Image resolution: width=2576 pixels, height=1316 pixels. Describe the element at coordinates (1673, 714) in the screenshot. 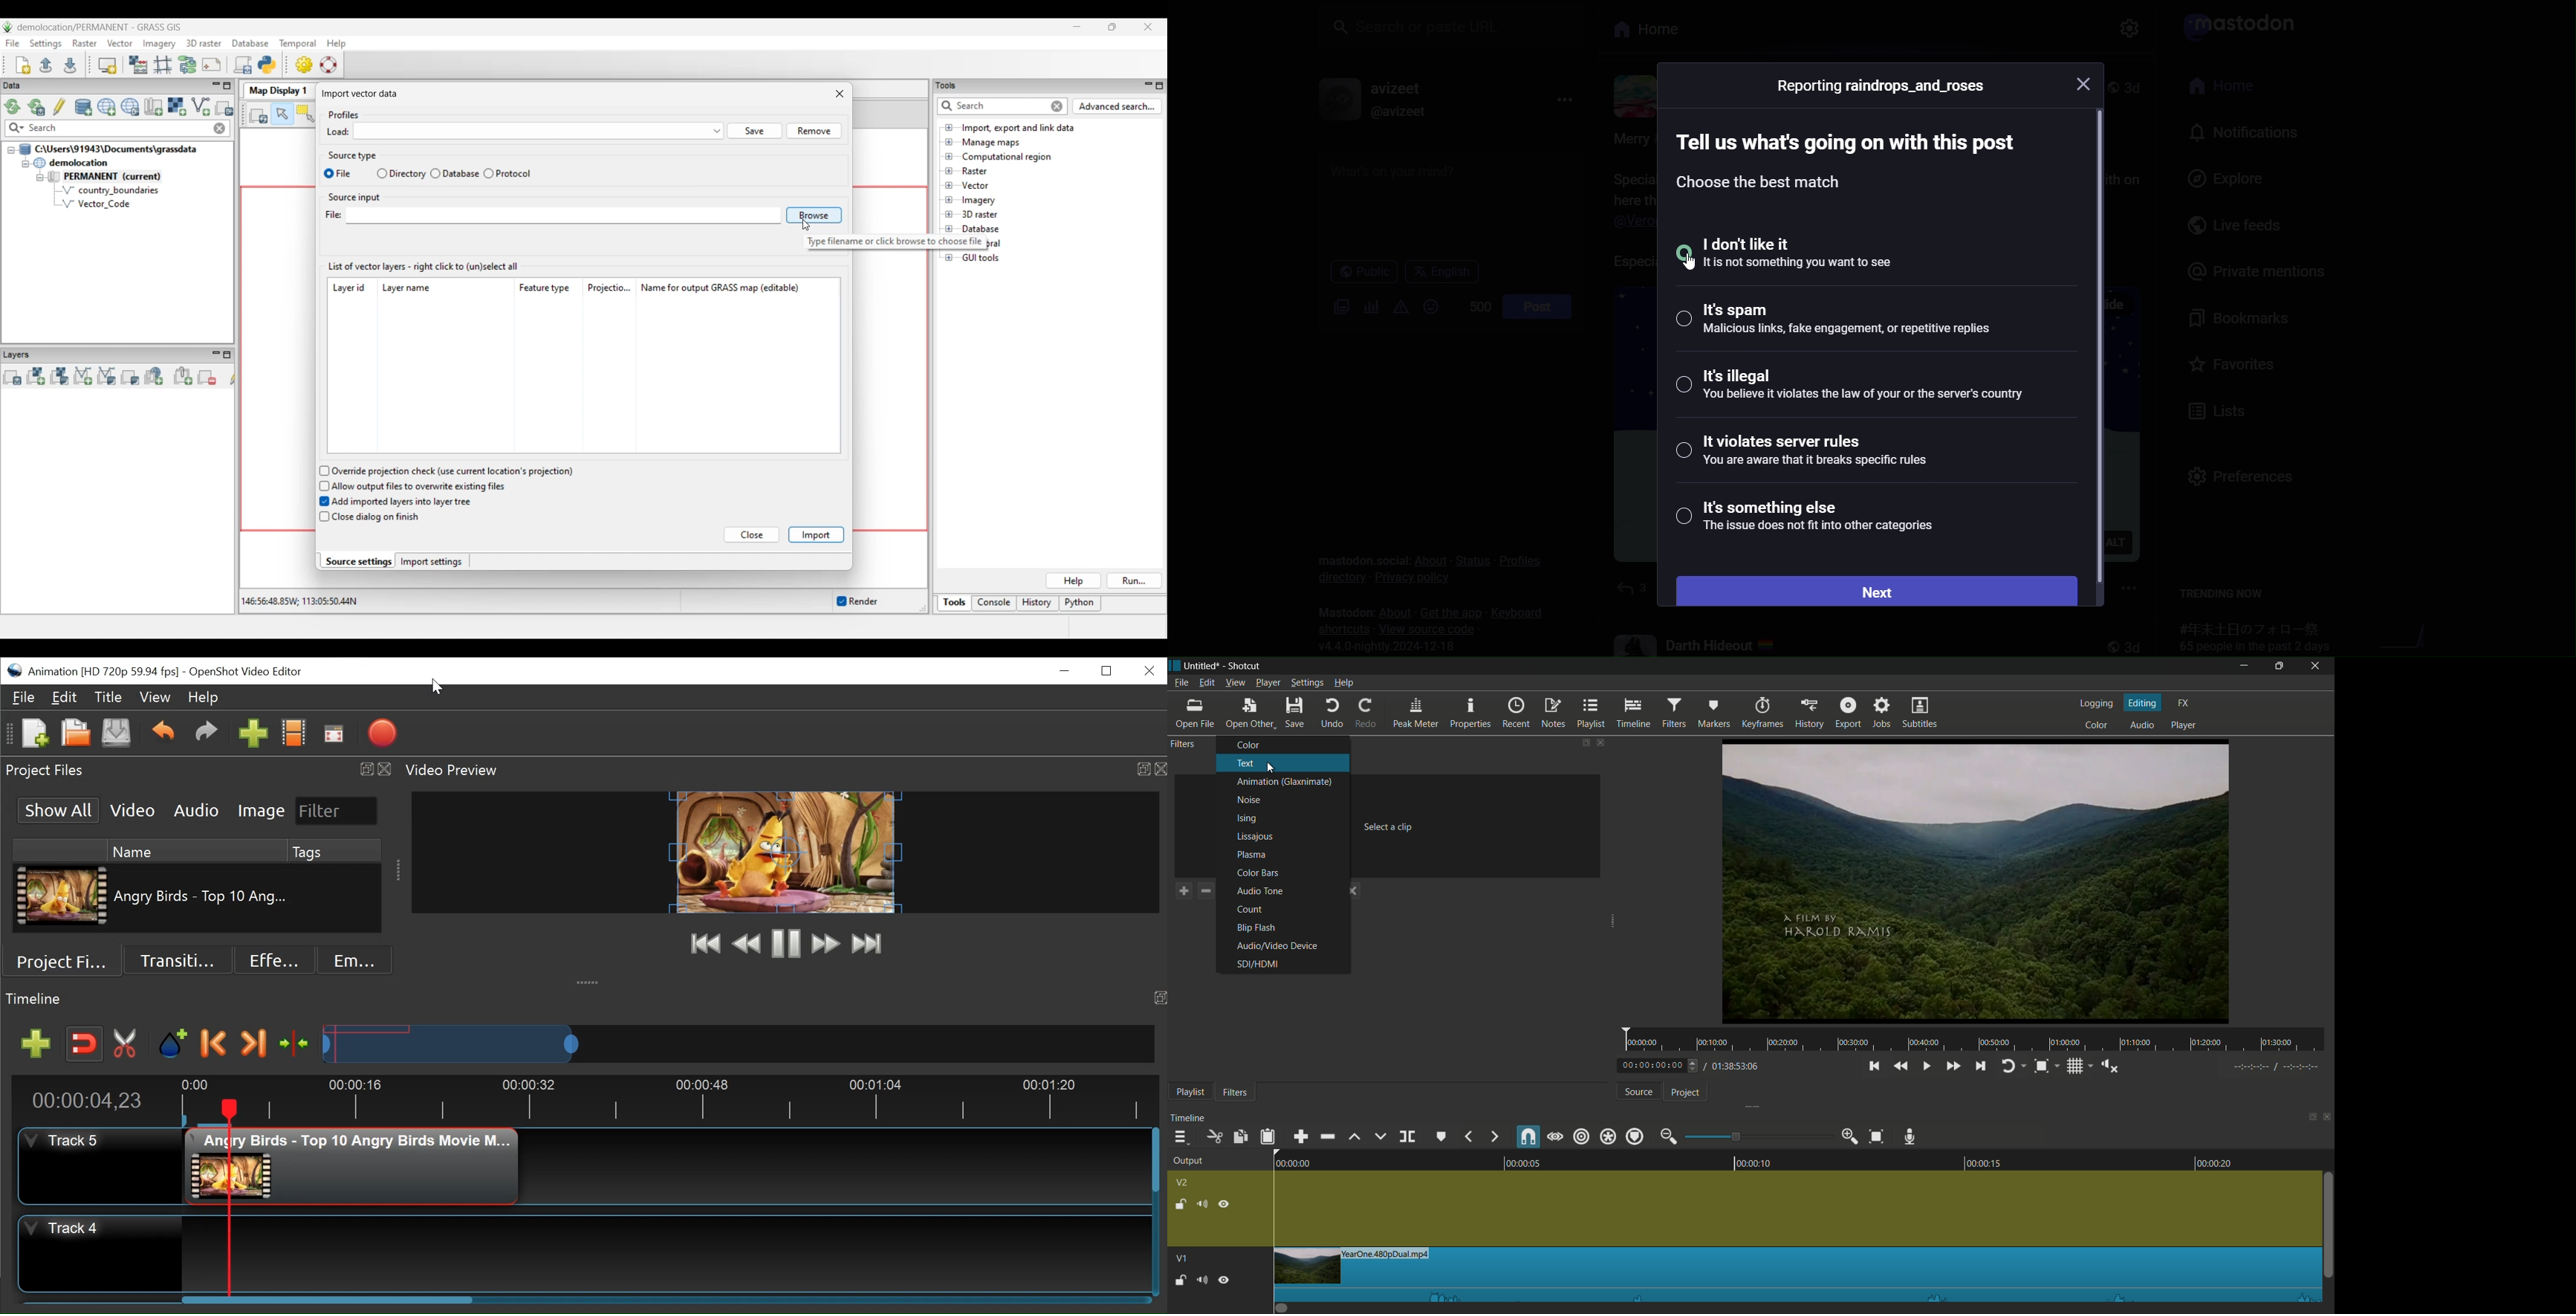

I see `filters` at that location.